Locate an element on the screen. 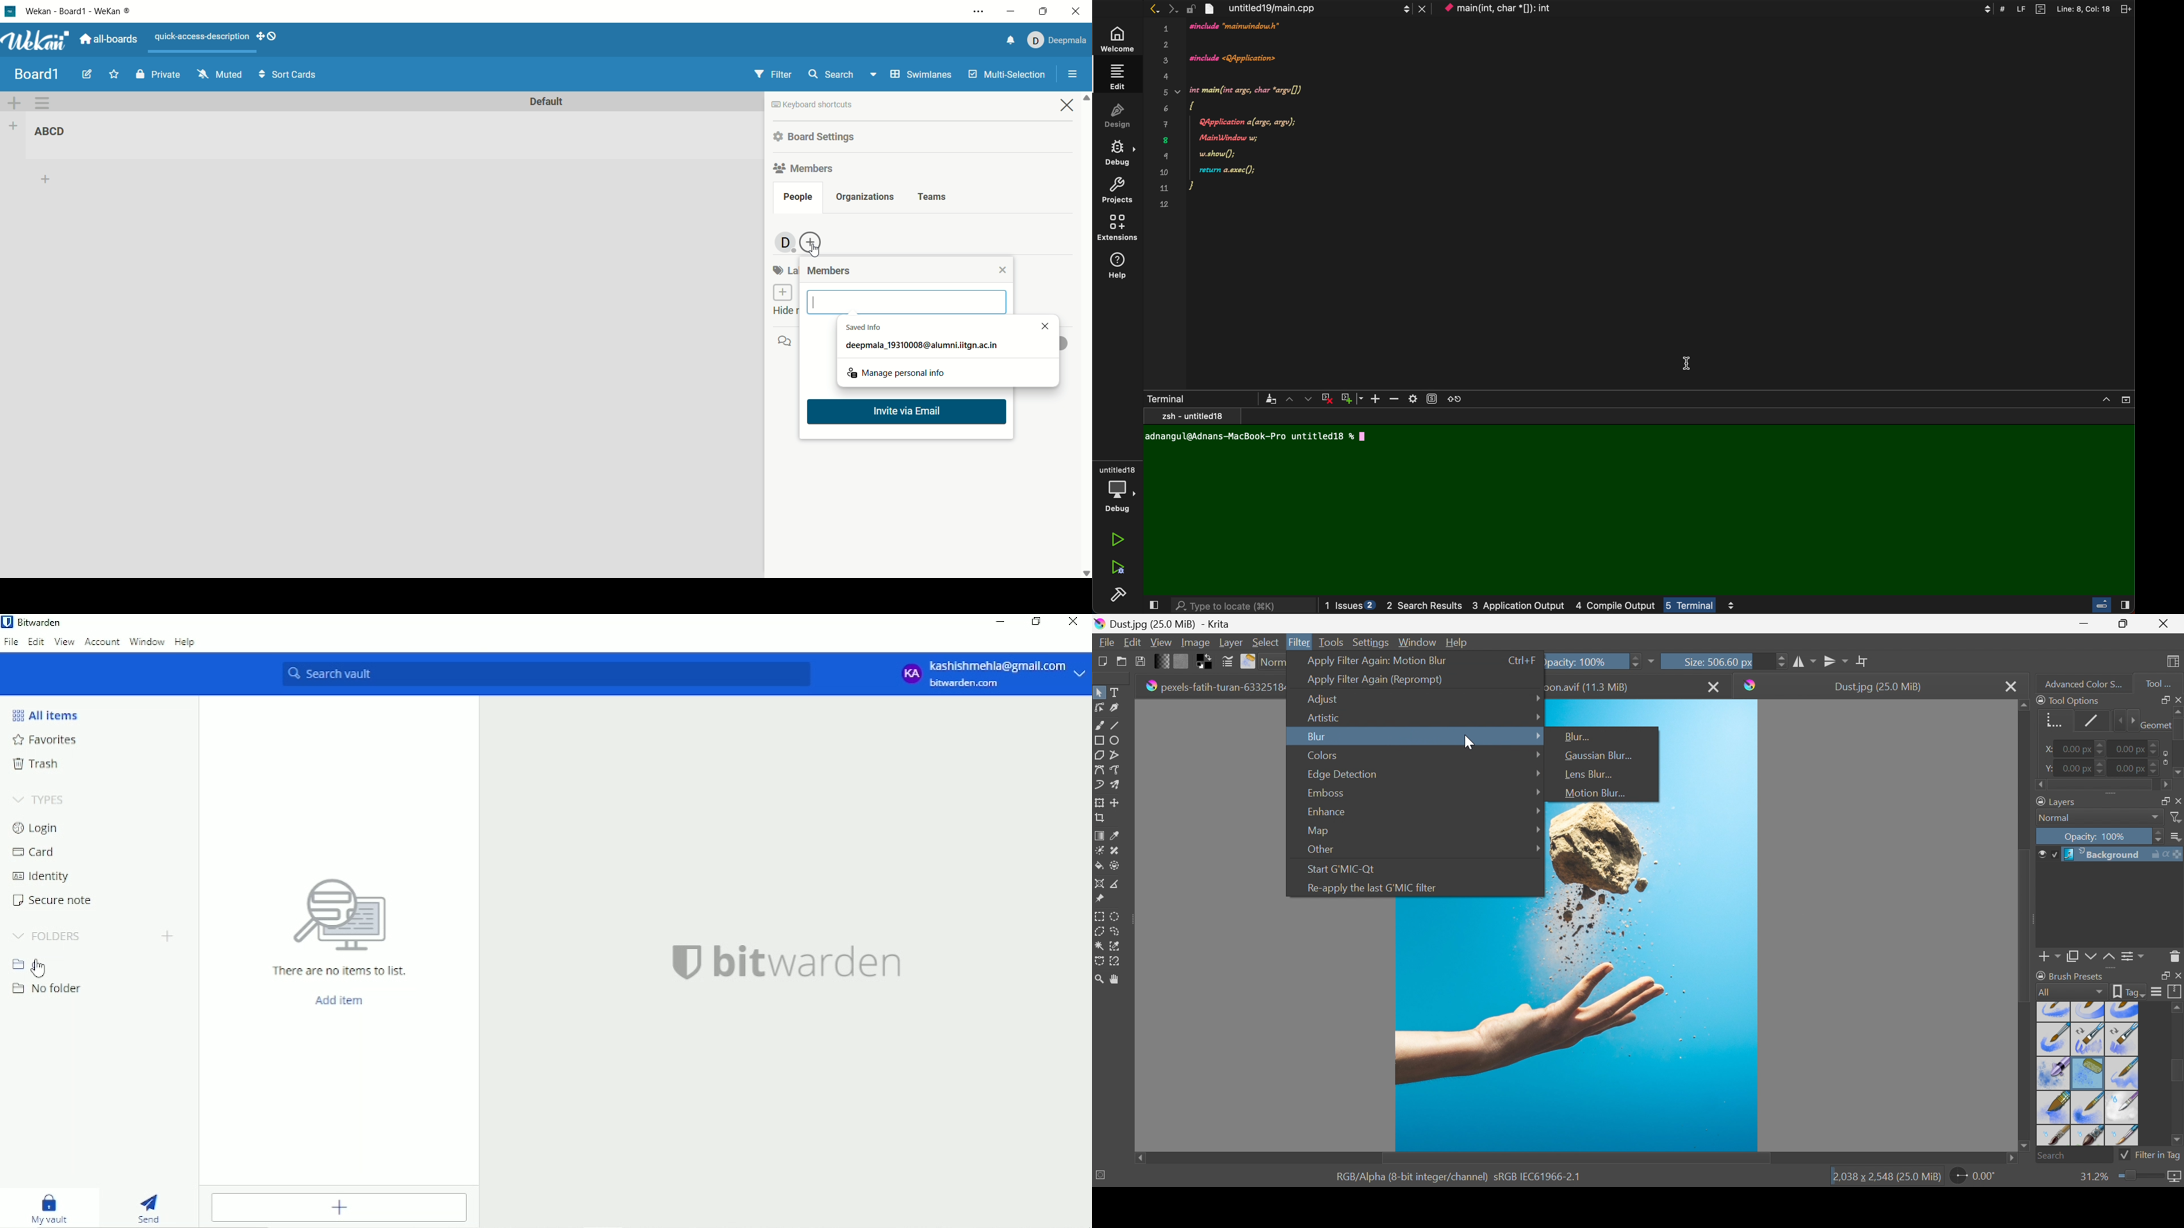 Image resolution: width=2184 pixels, height=1232 pixels. Identity is located at coordinates (41, 876).